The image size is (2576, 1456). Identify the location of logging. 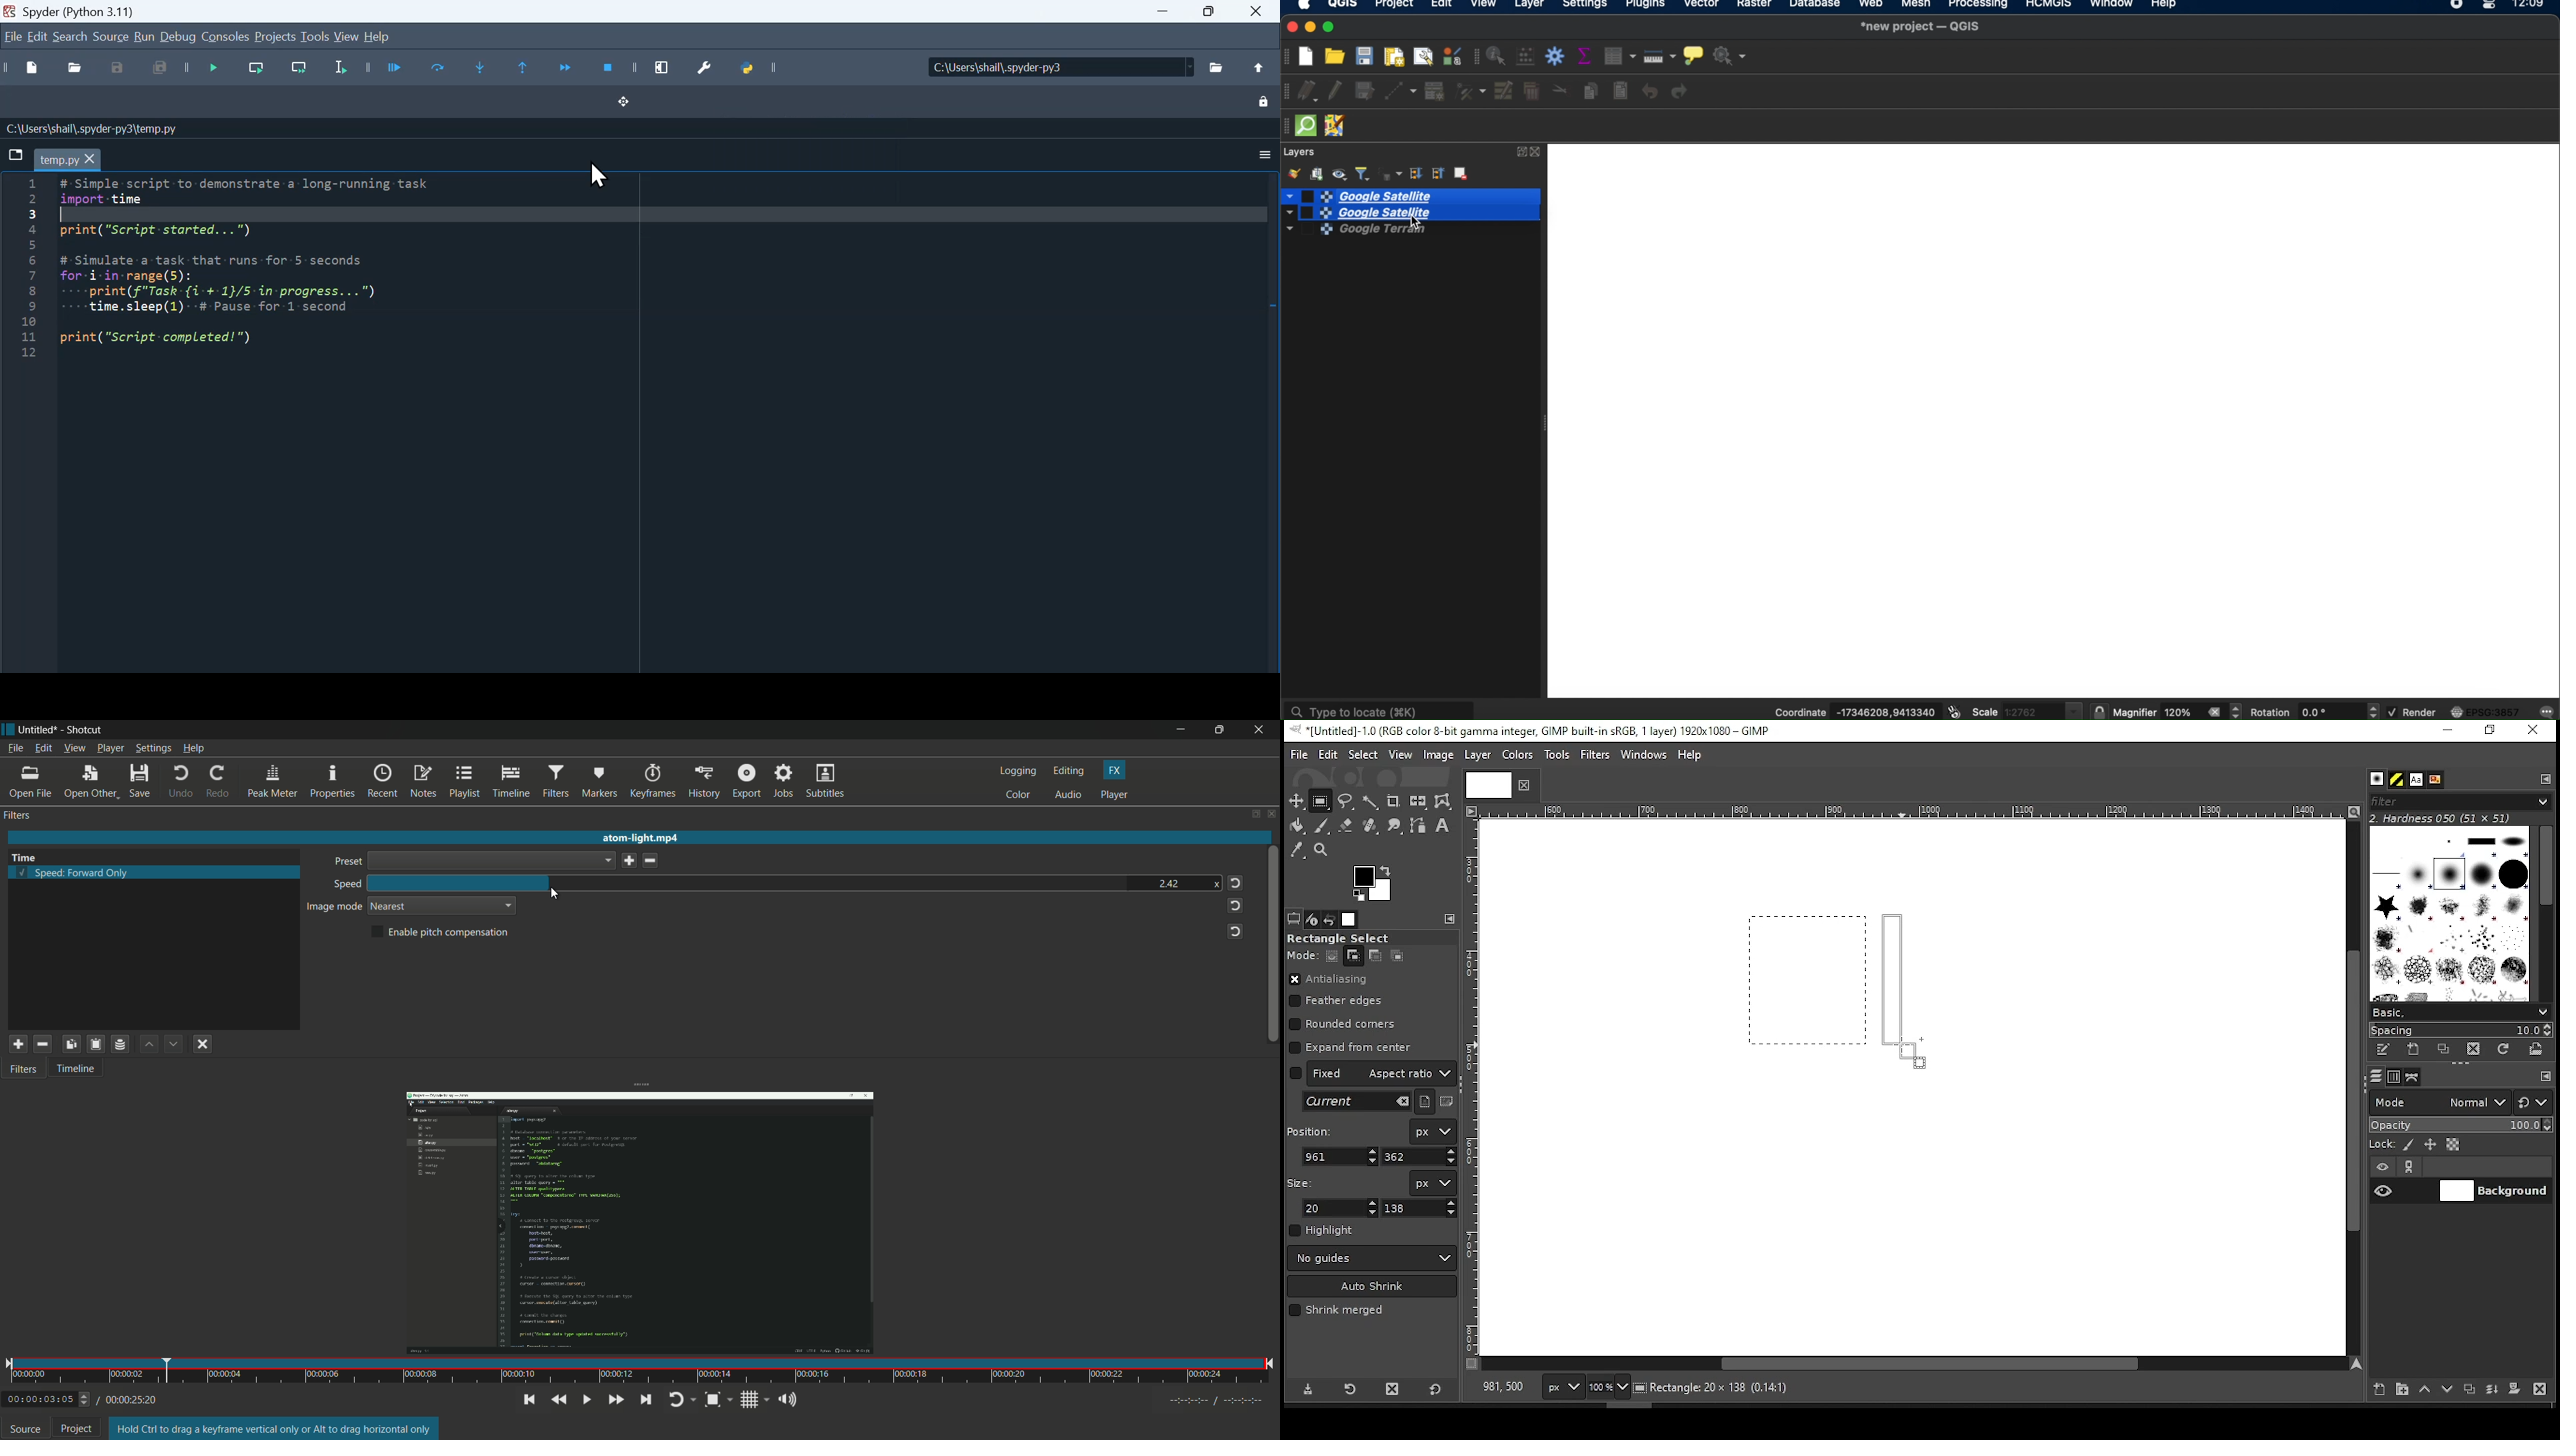
(1017, 772).